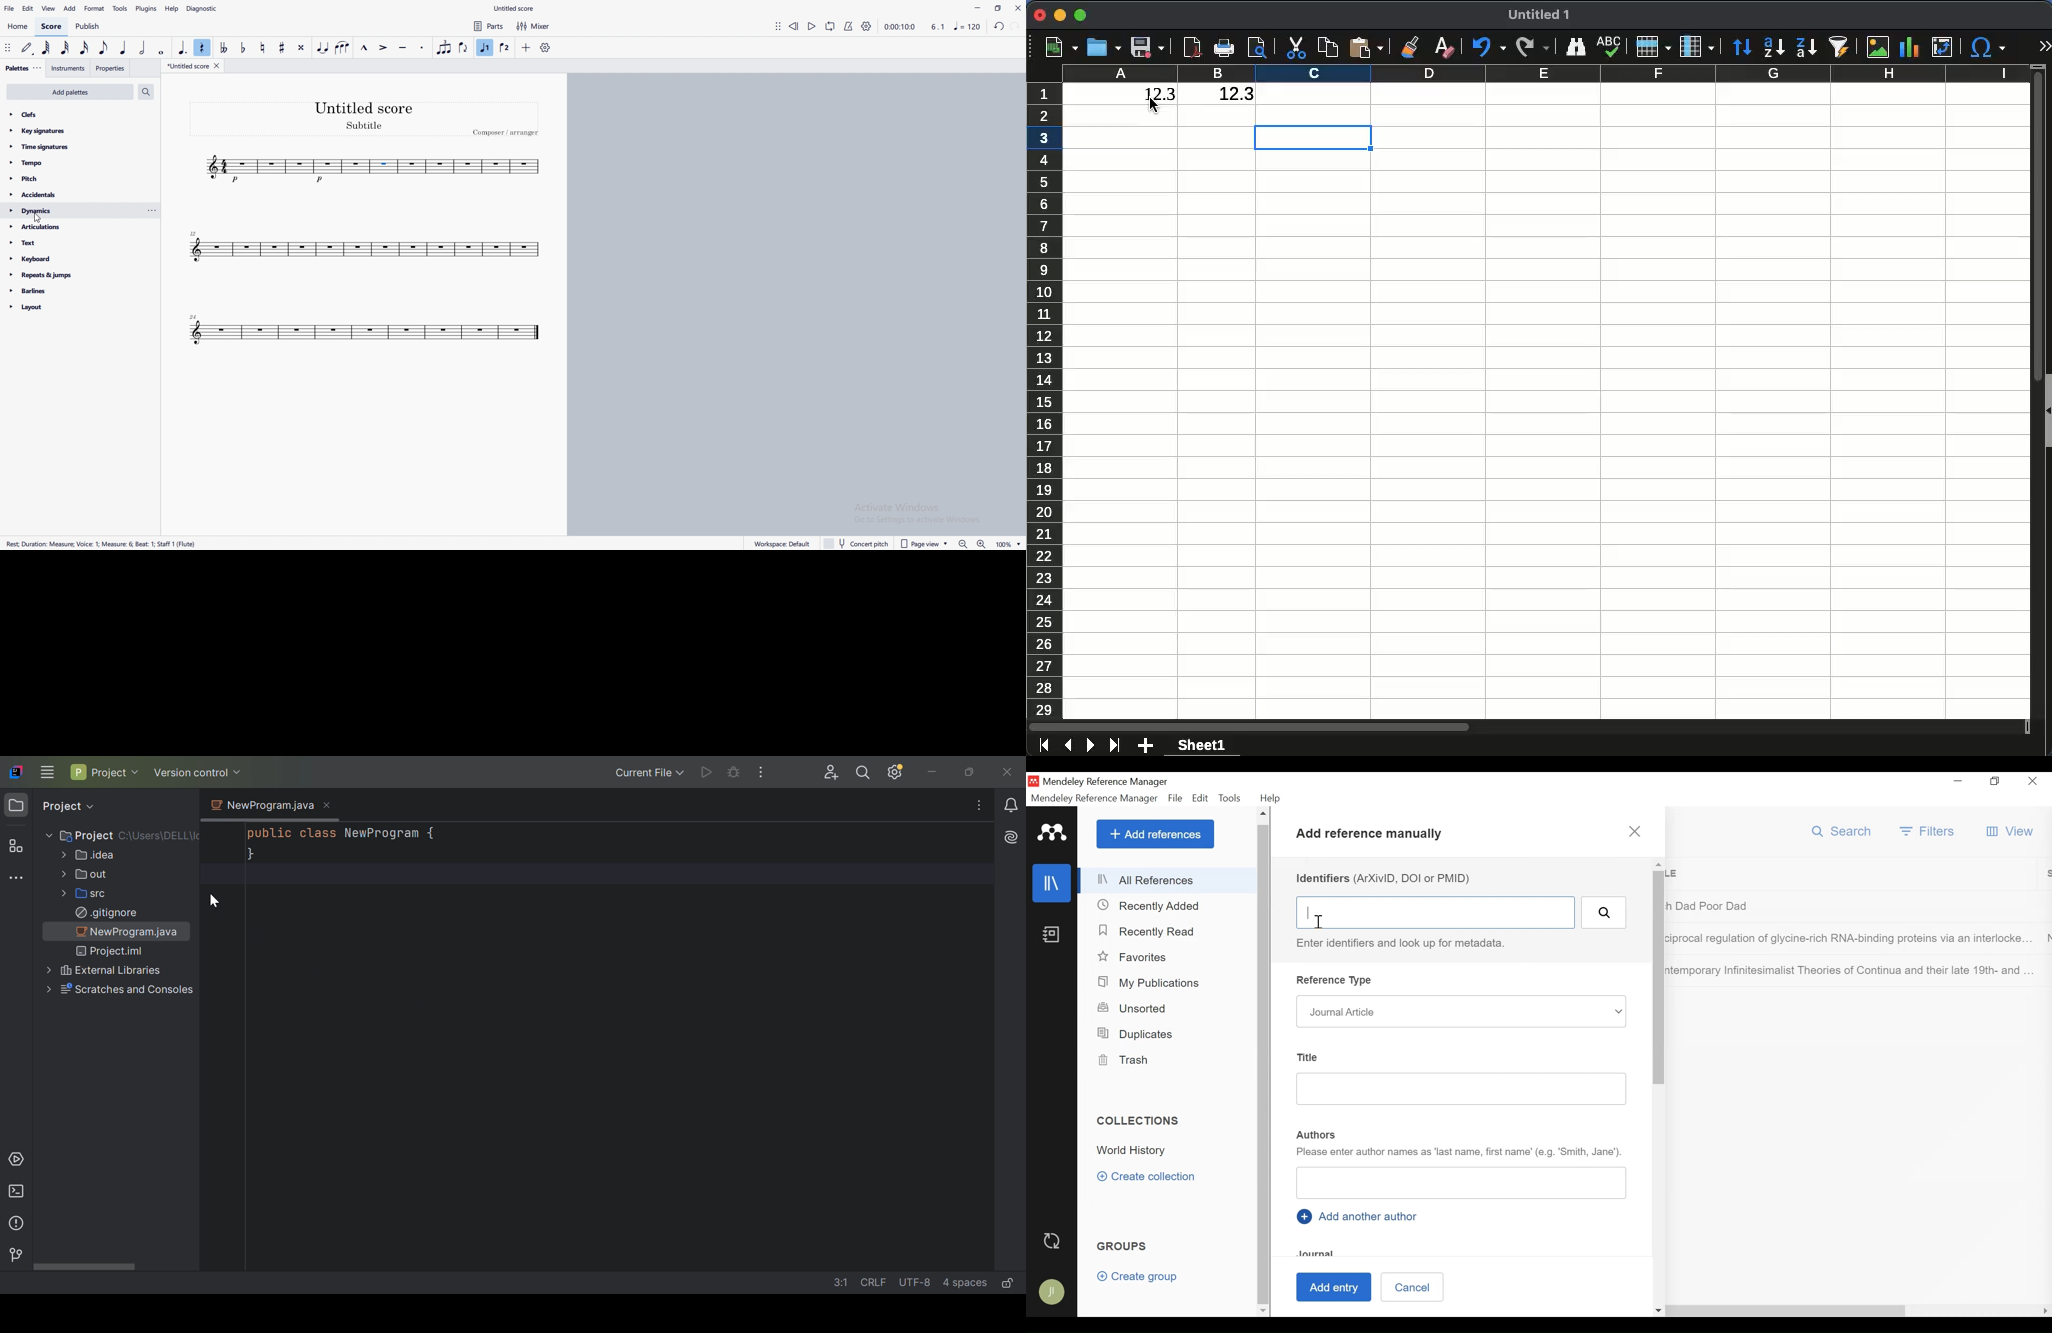 The height and width of the screenshot is (1344, 2072). I want to click on pdf viewer, so click(1192, 47).